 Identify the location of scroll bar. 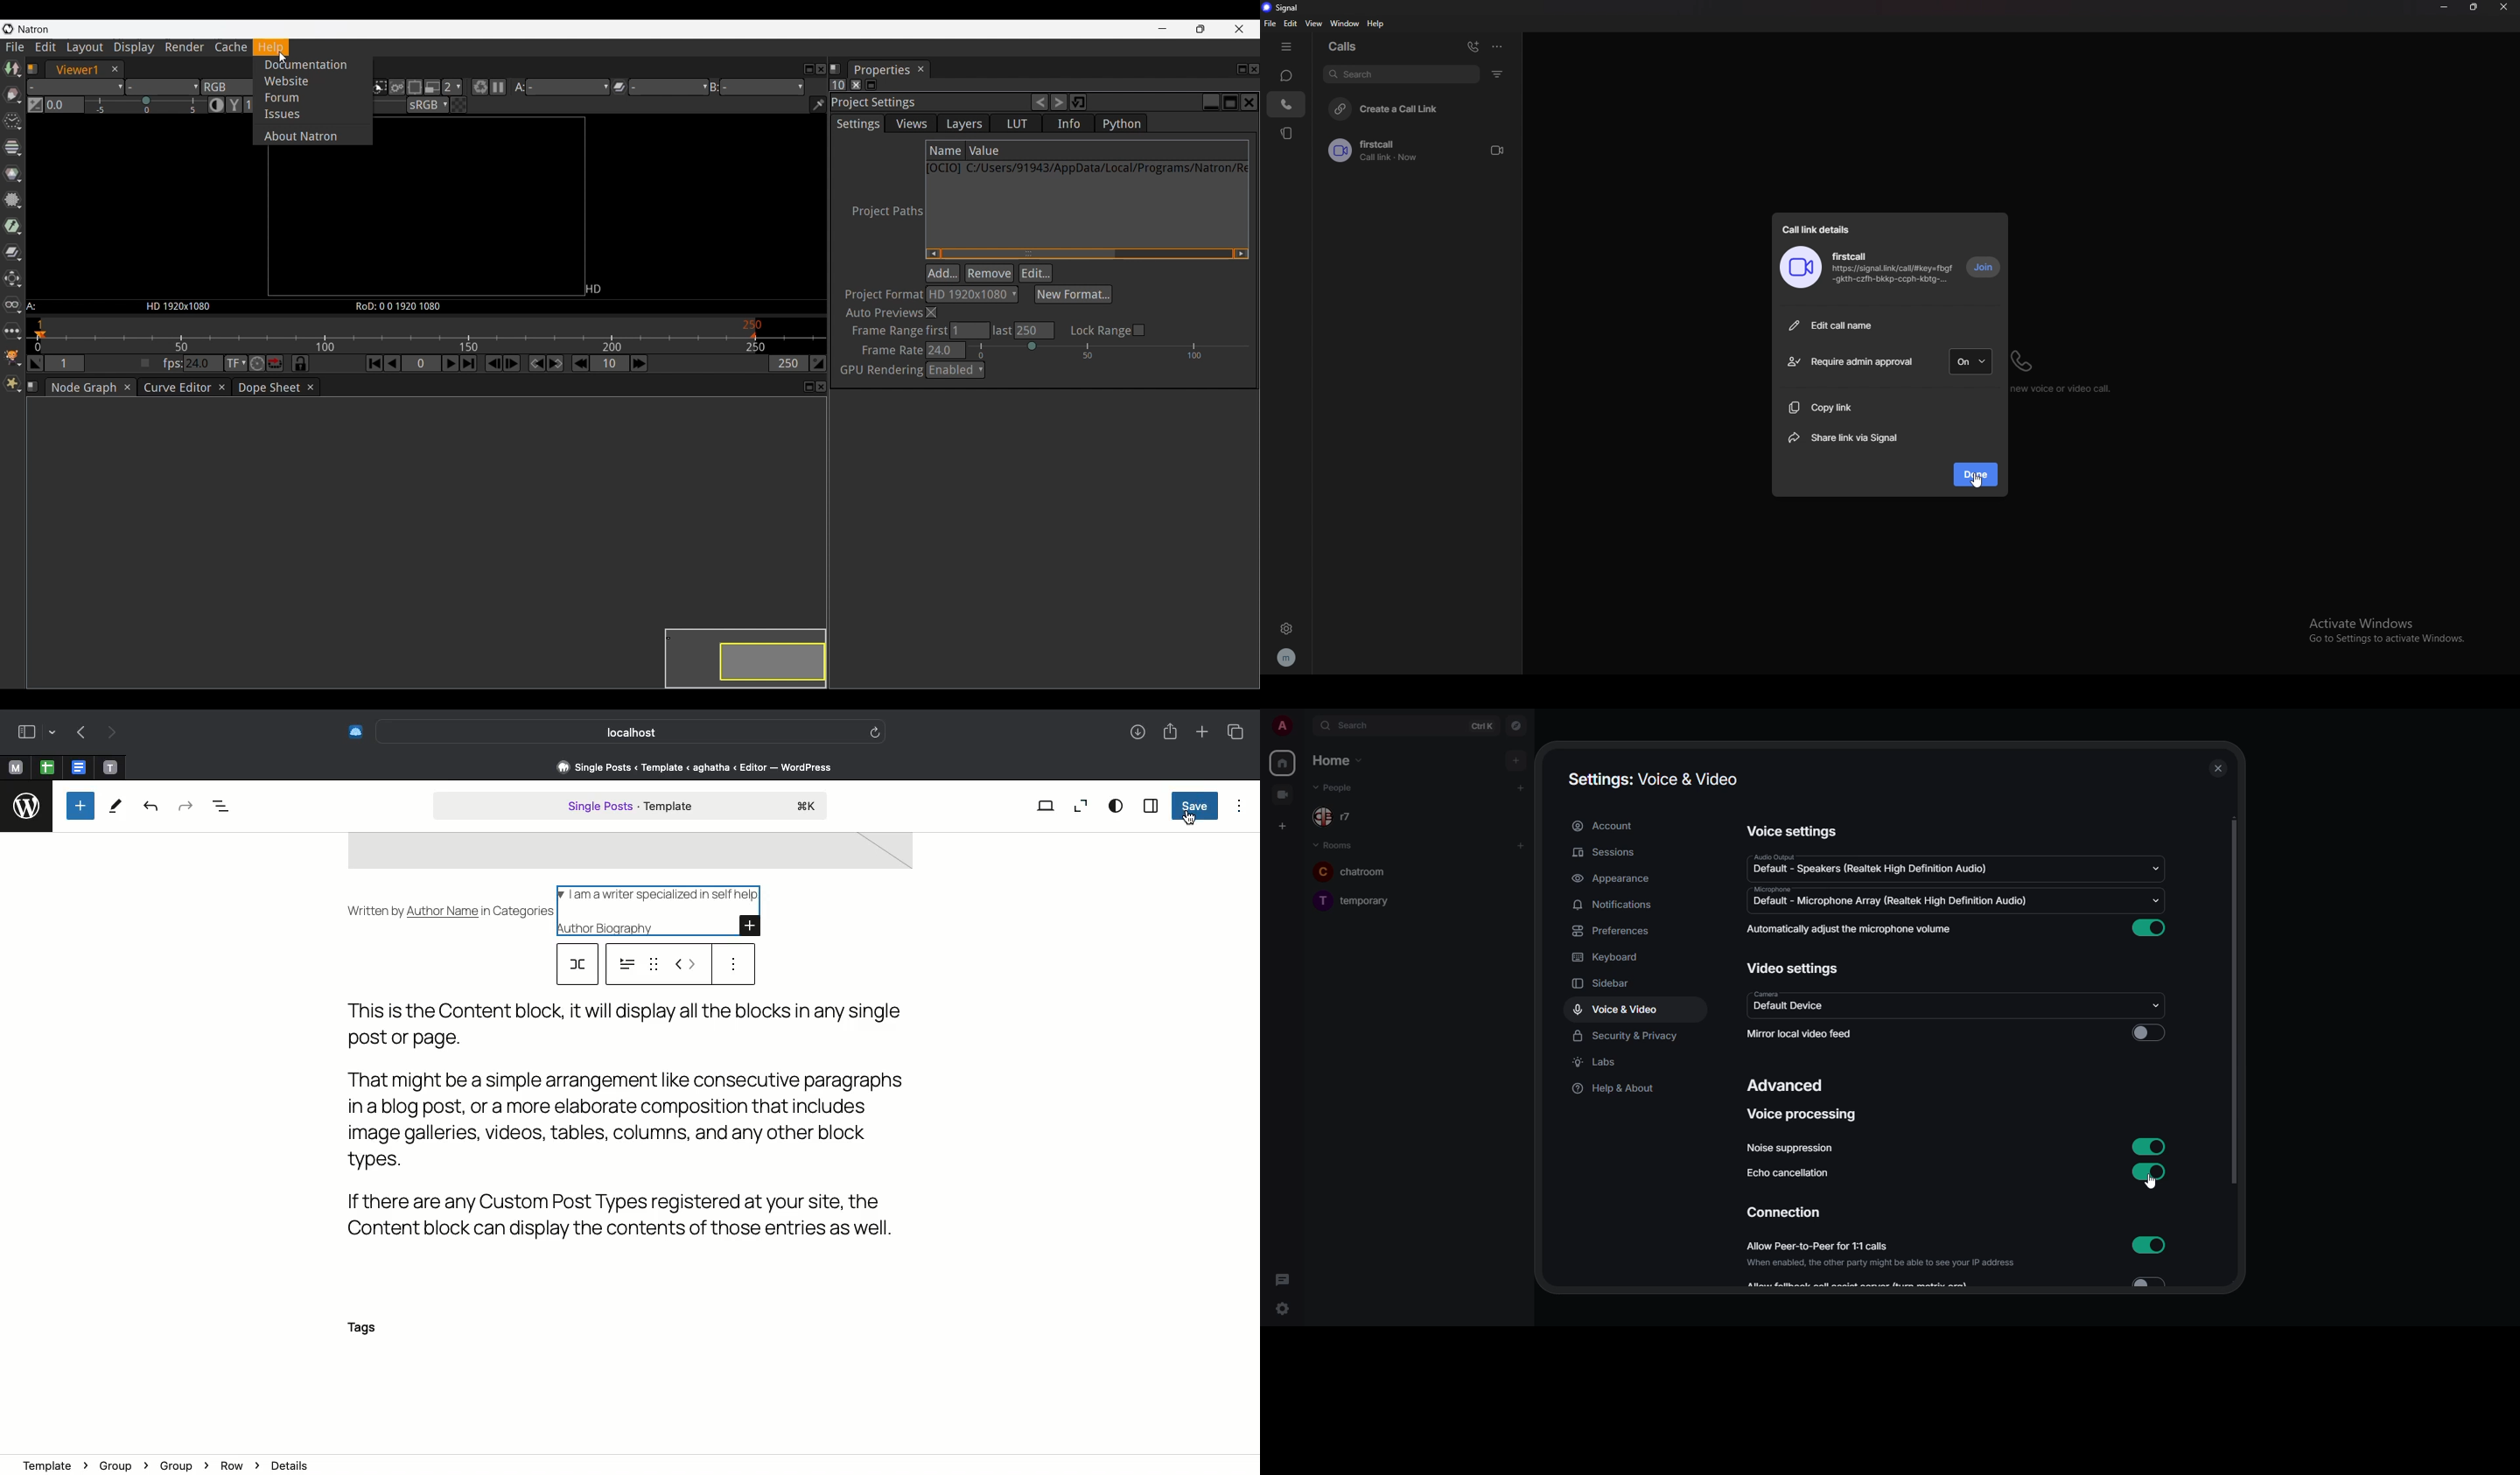
(2235, 1004).